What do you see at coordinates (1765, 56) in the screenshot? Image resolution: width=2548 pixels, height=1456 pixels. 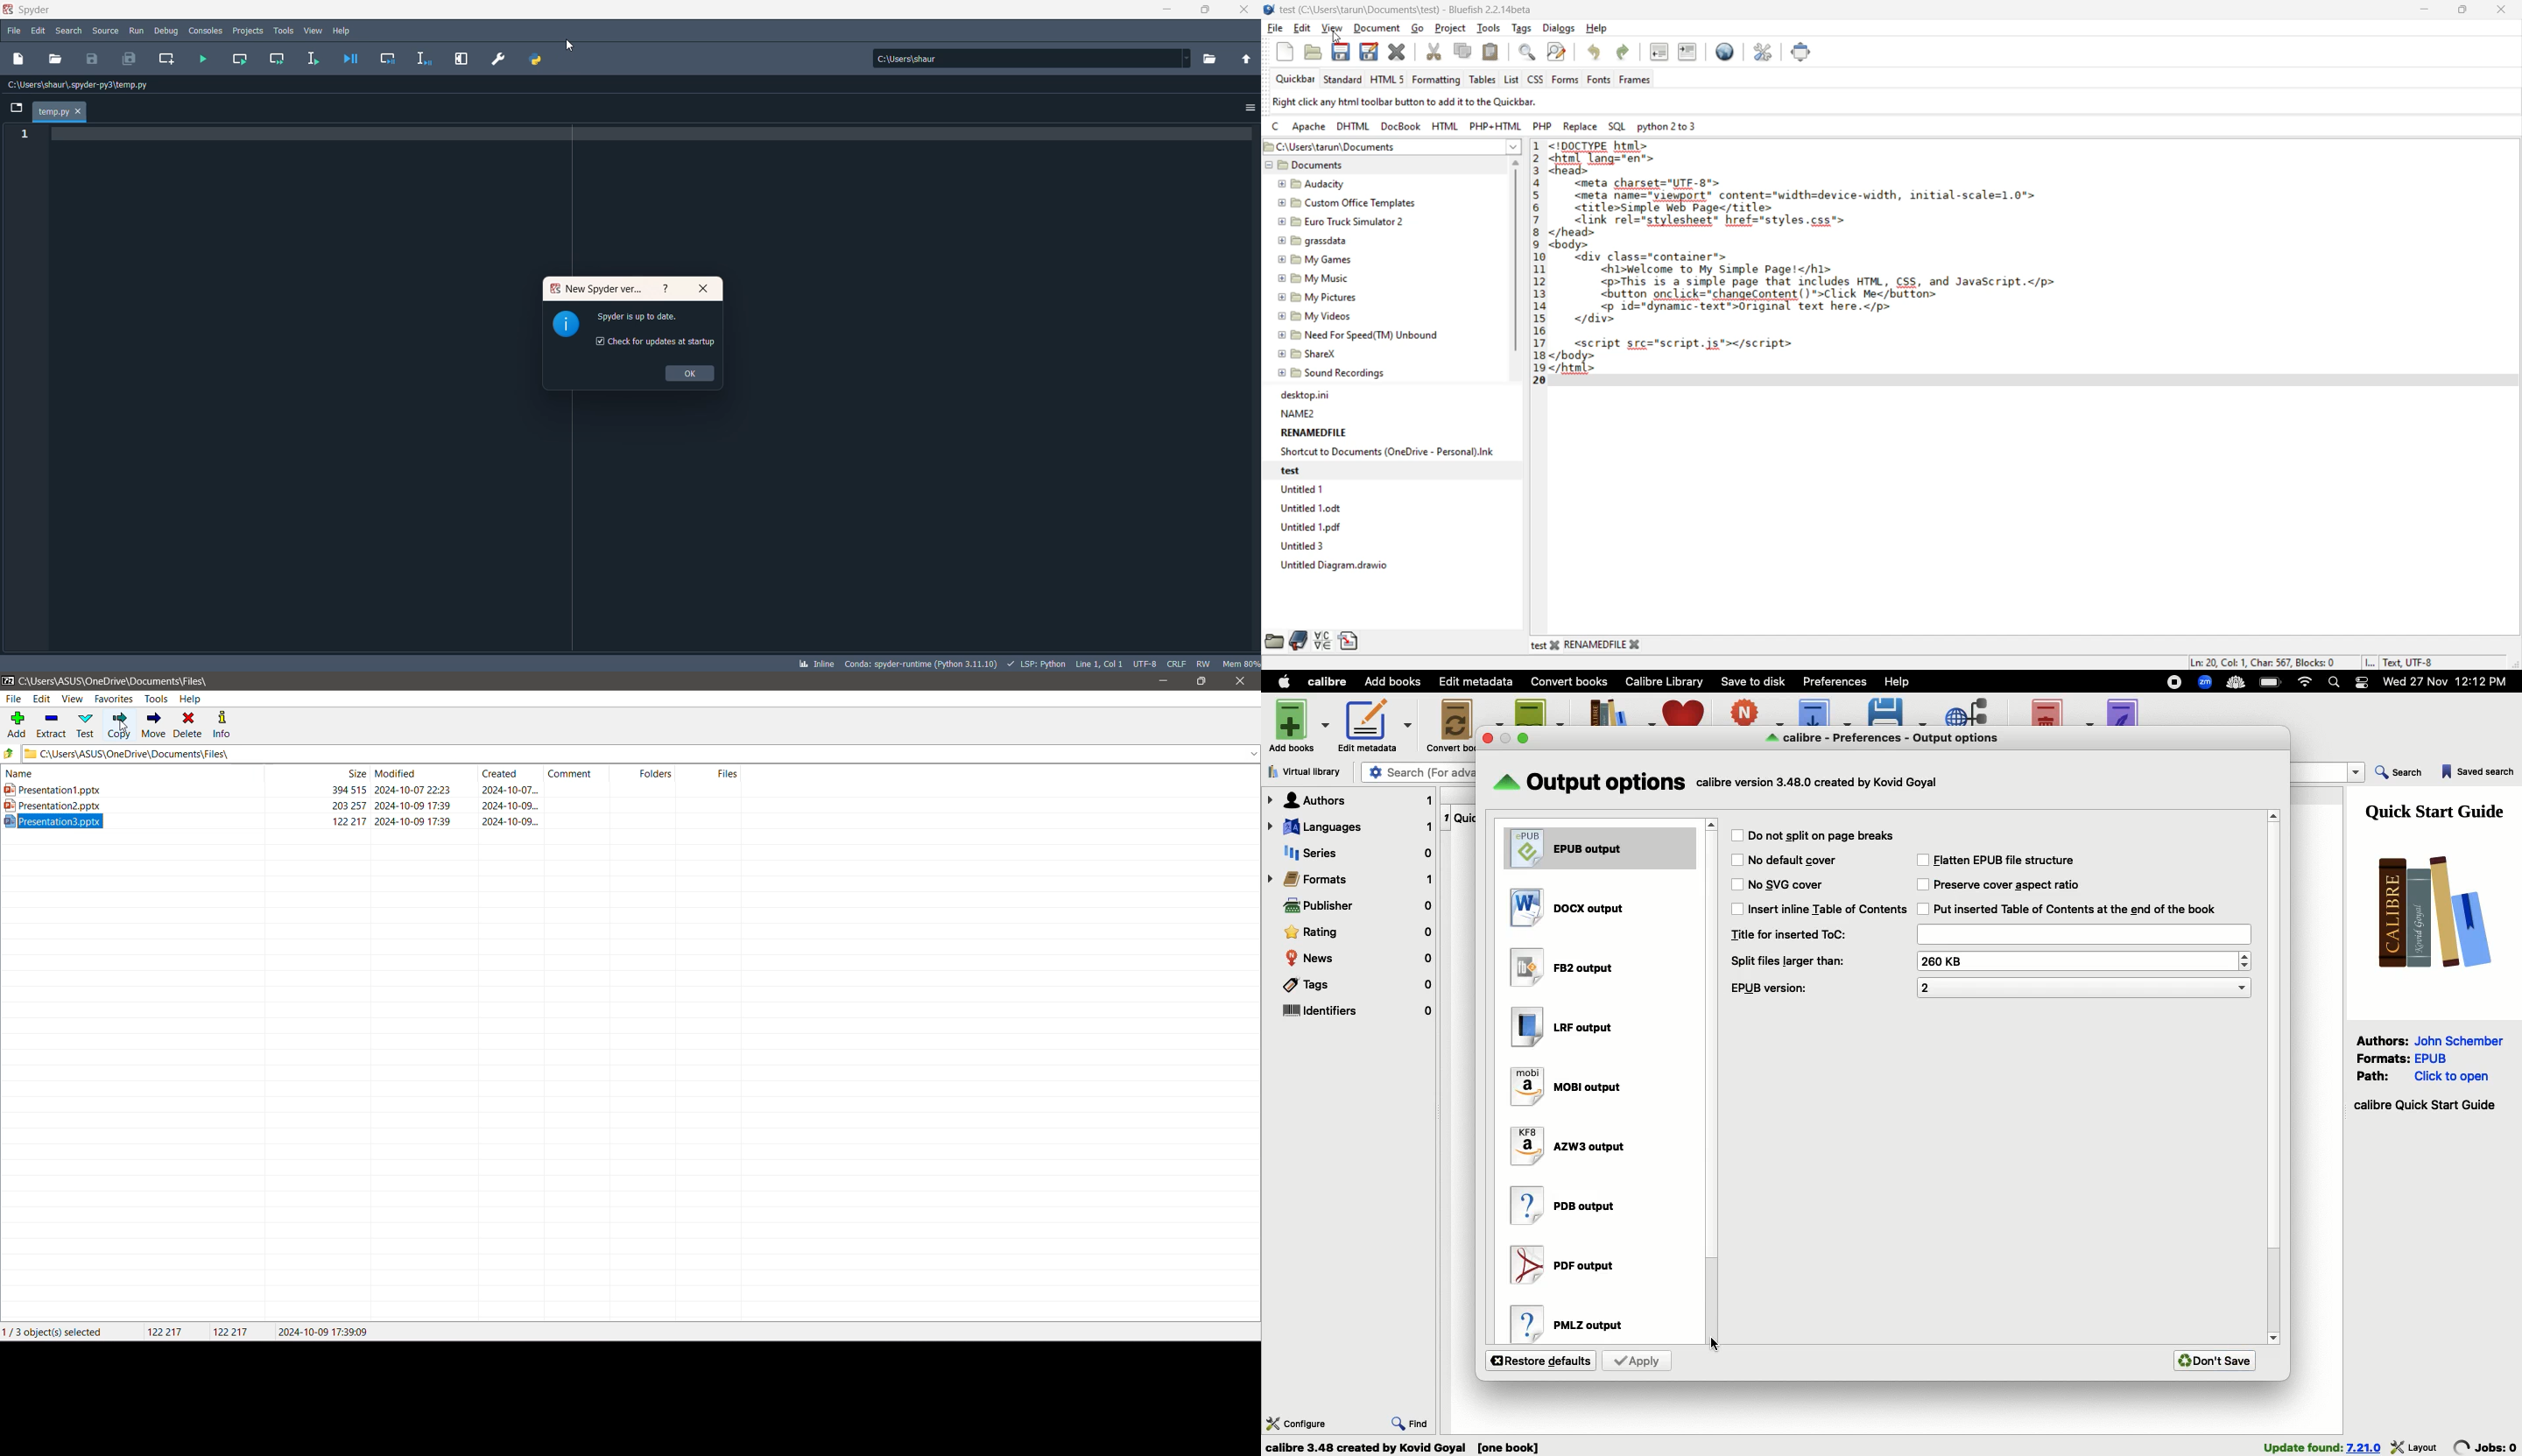 I see `edit in preferences` at bounding box center [1765, 56].